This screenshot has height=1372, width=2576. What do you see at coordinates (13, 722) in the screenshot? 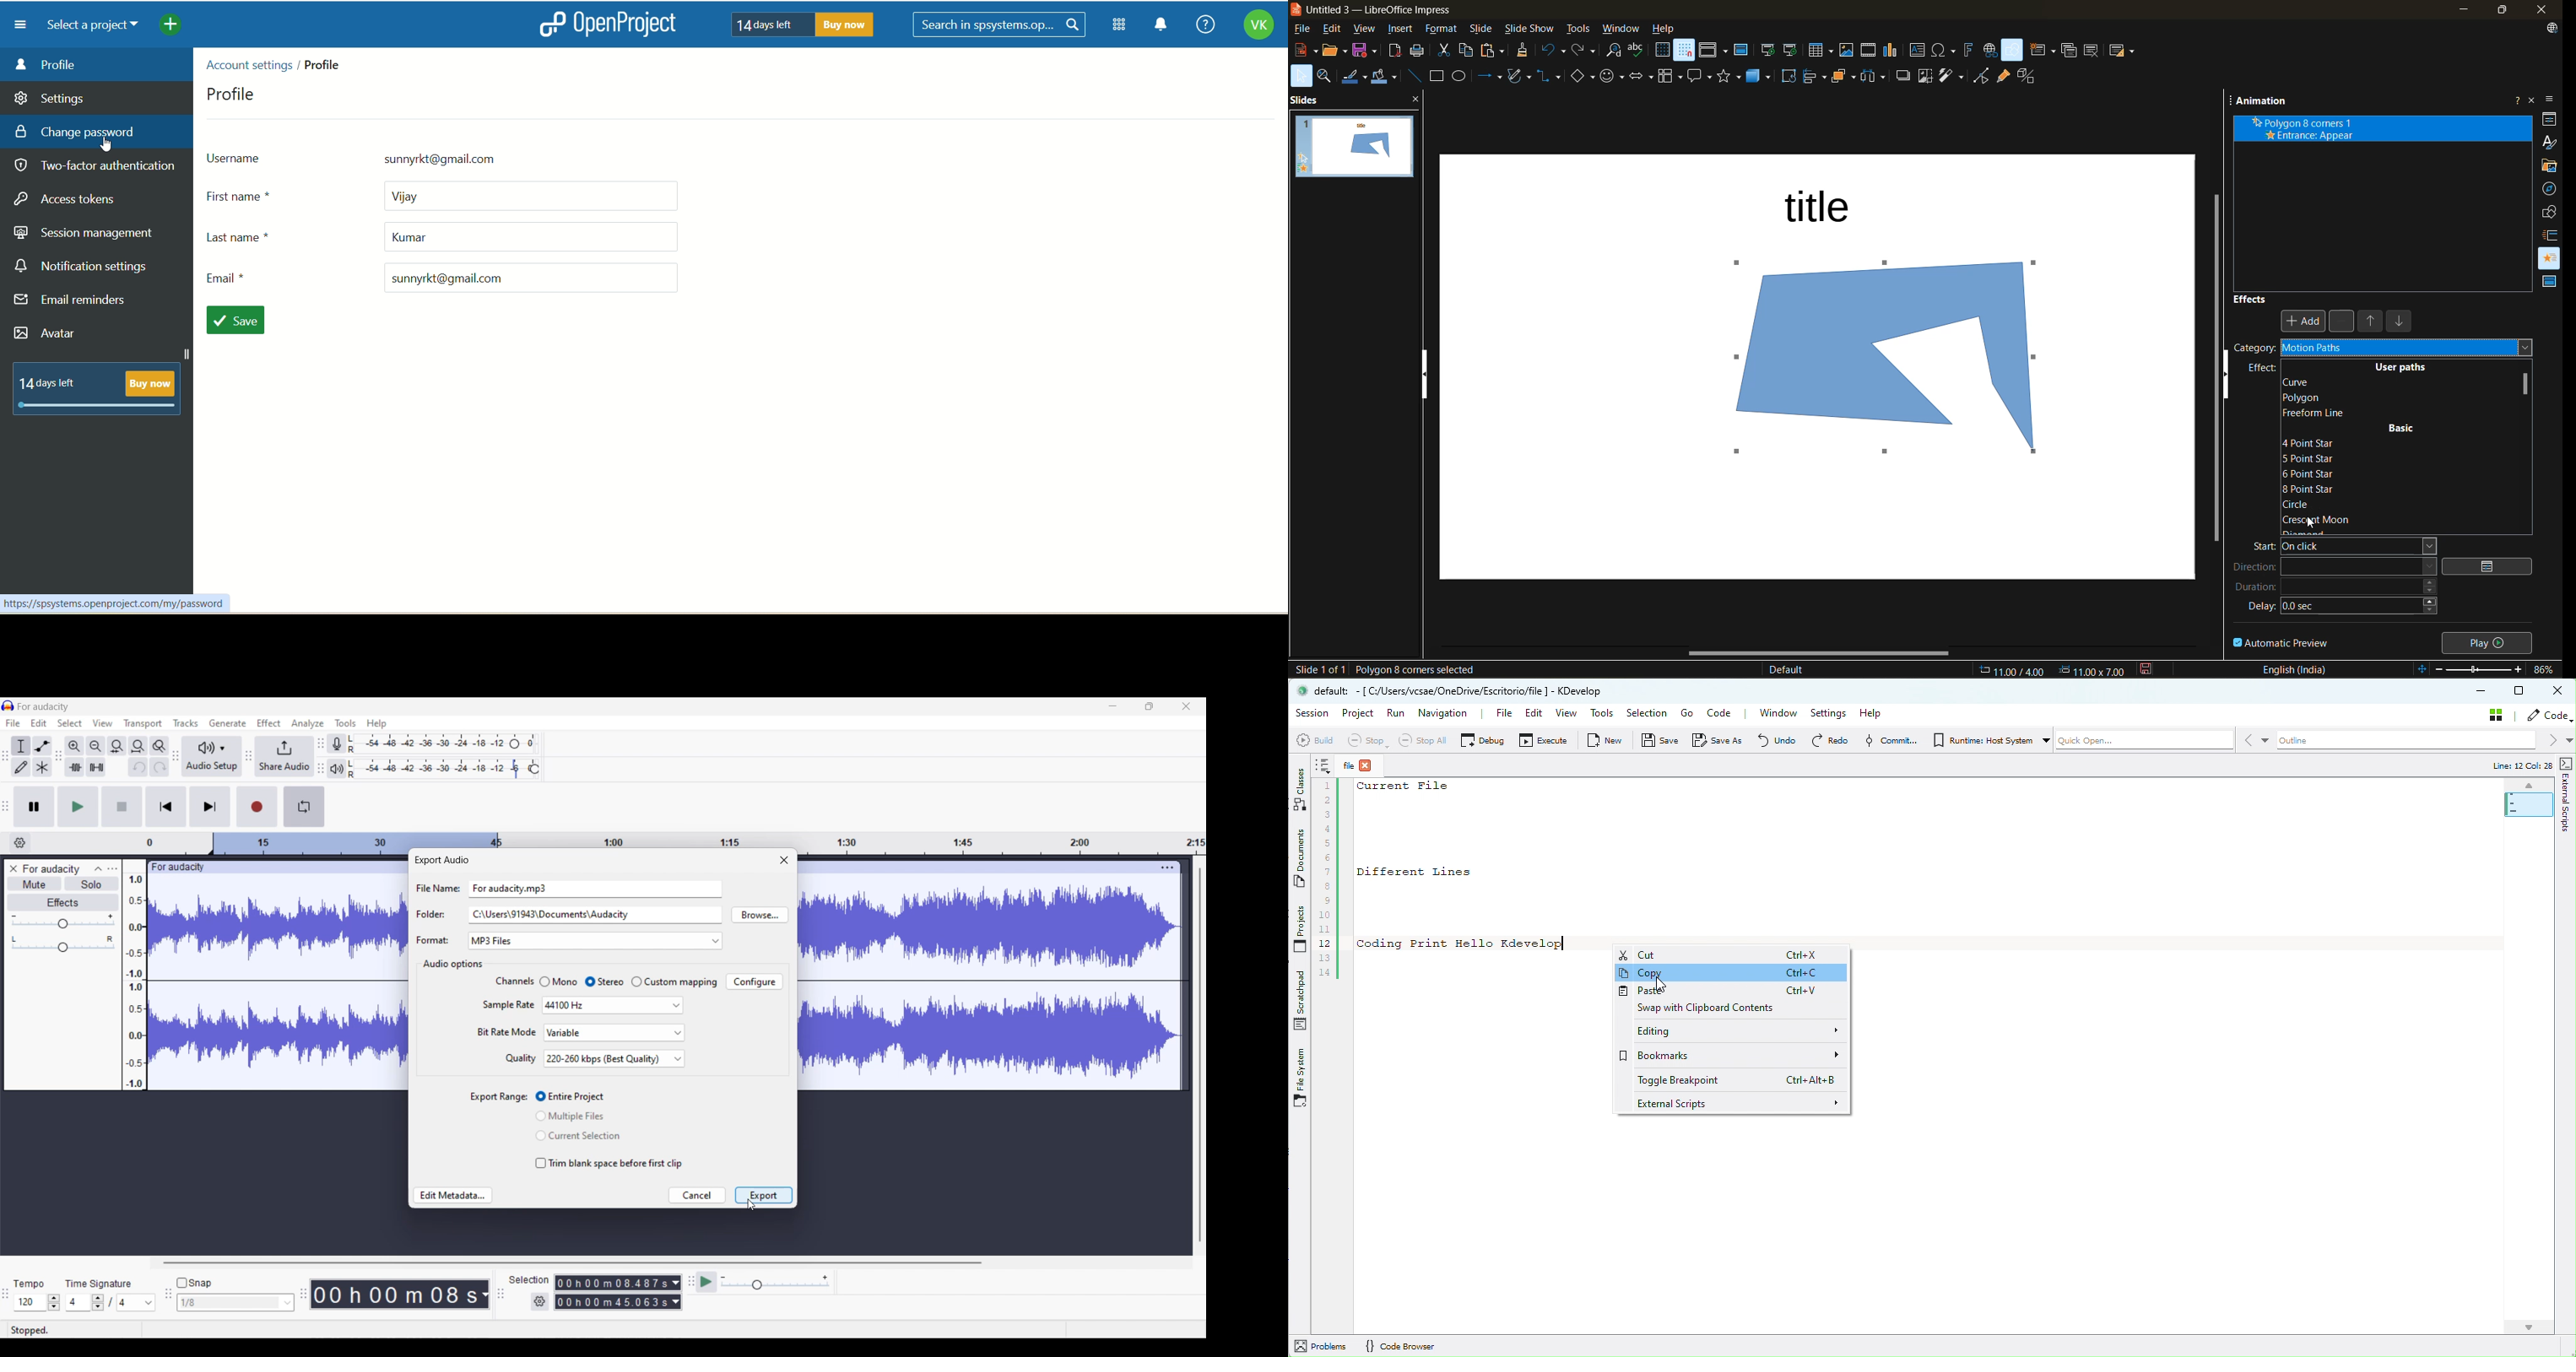
I see `File menu` at bounding box center [13, 722].